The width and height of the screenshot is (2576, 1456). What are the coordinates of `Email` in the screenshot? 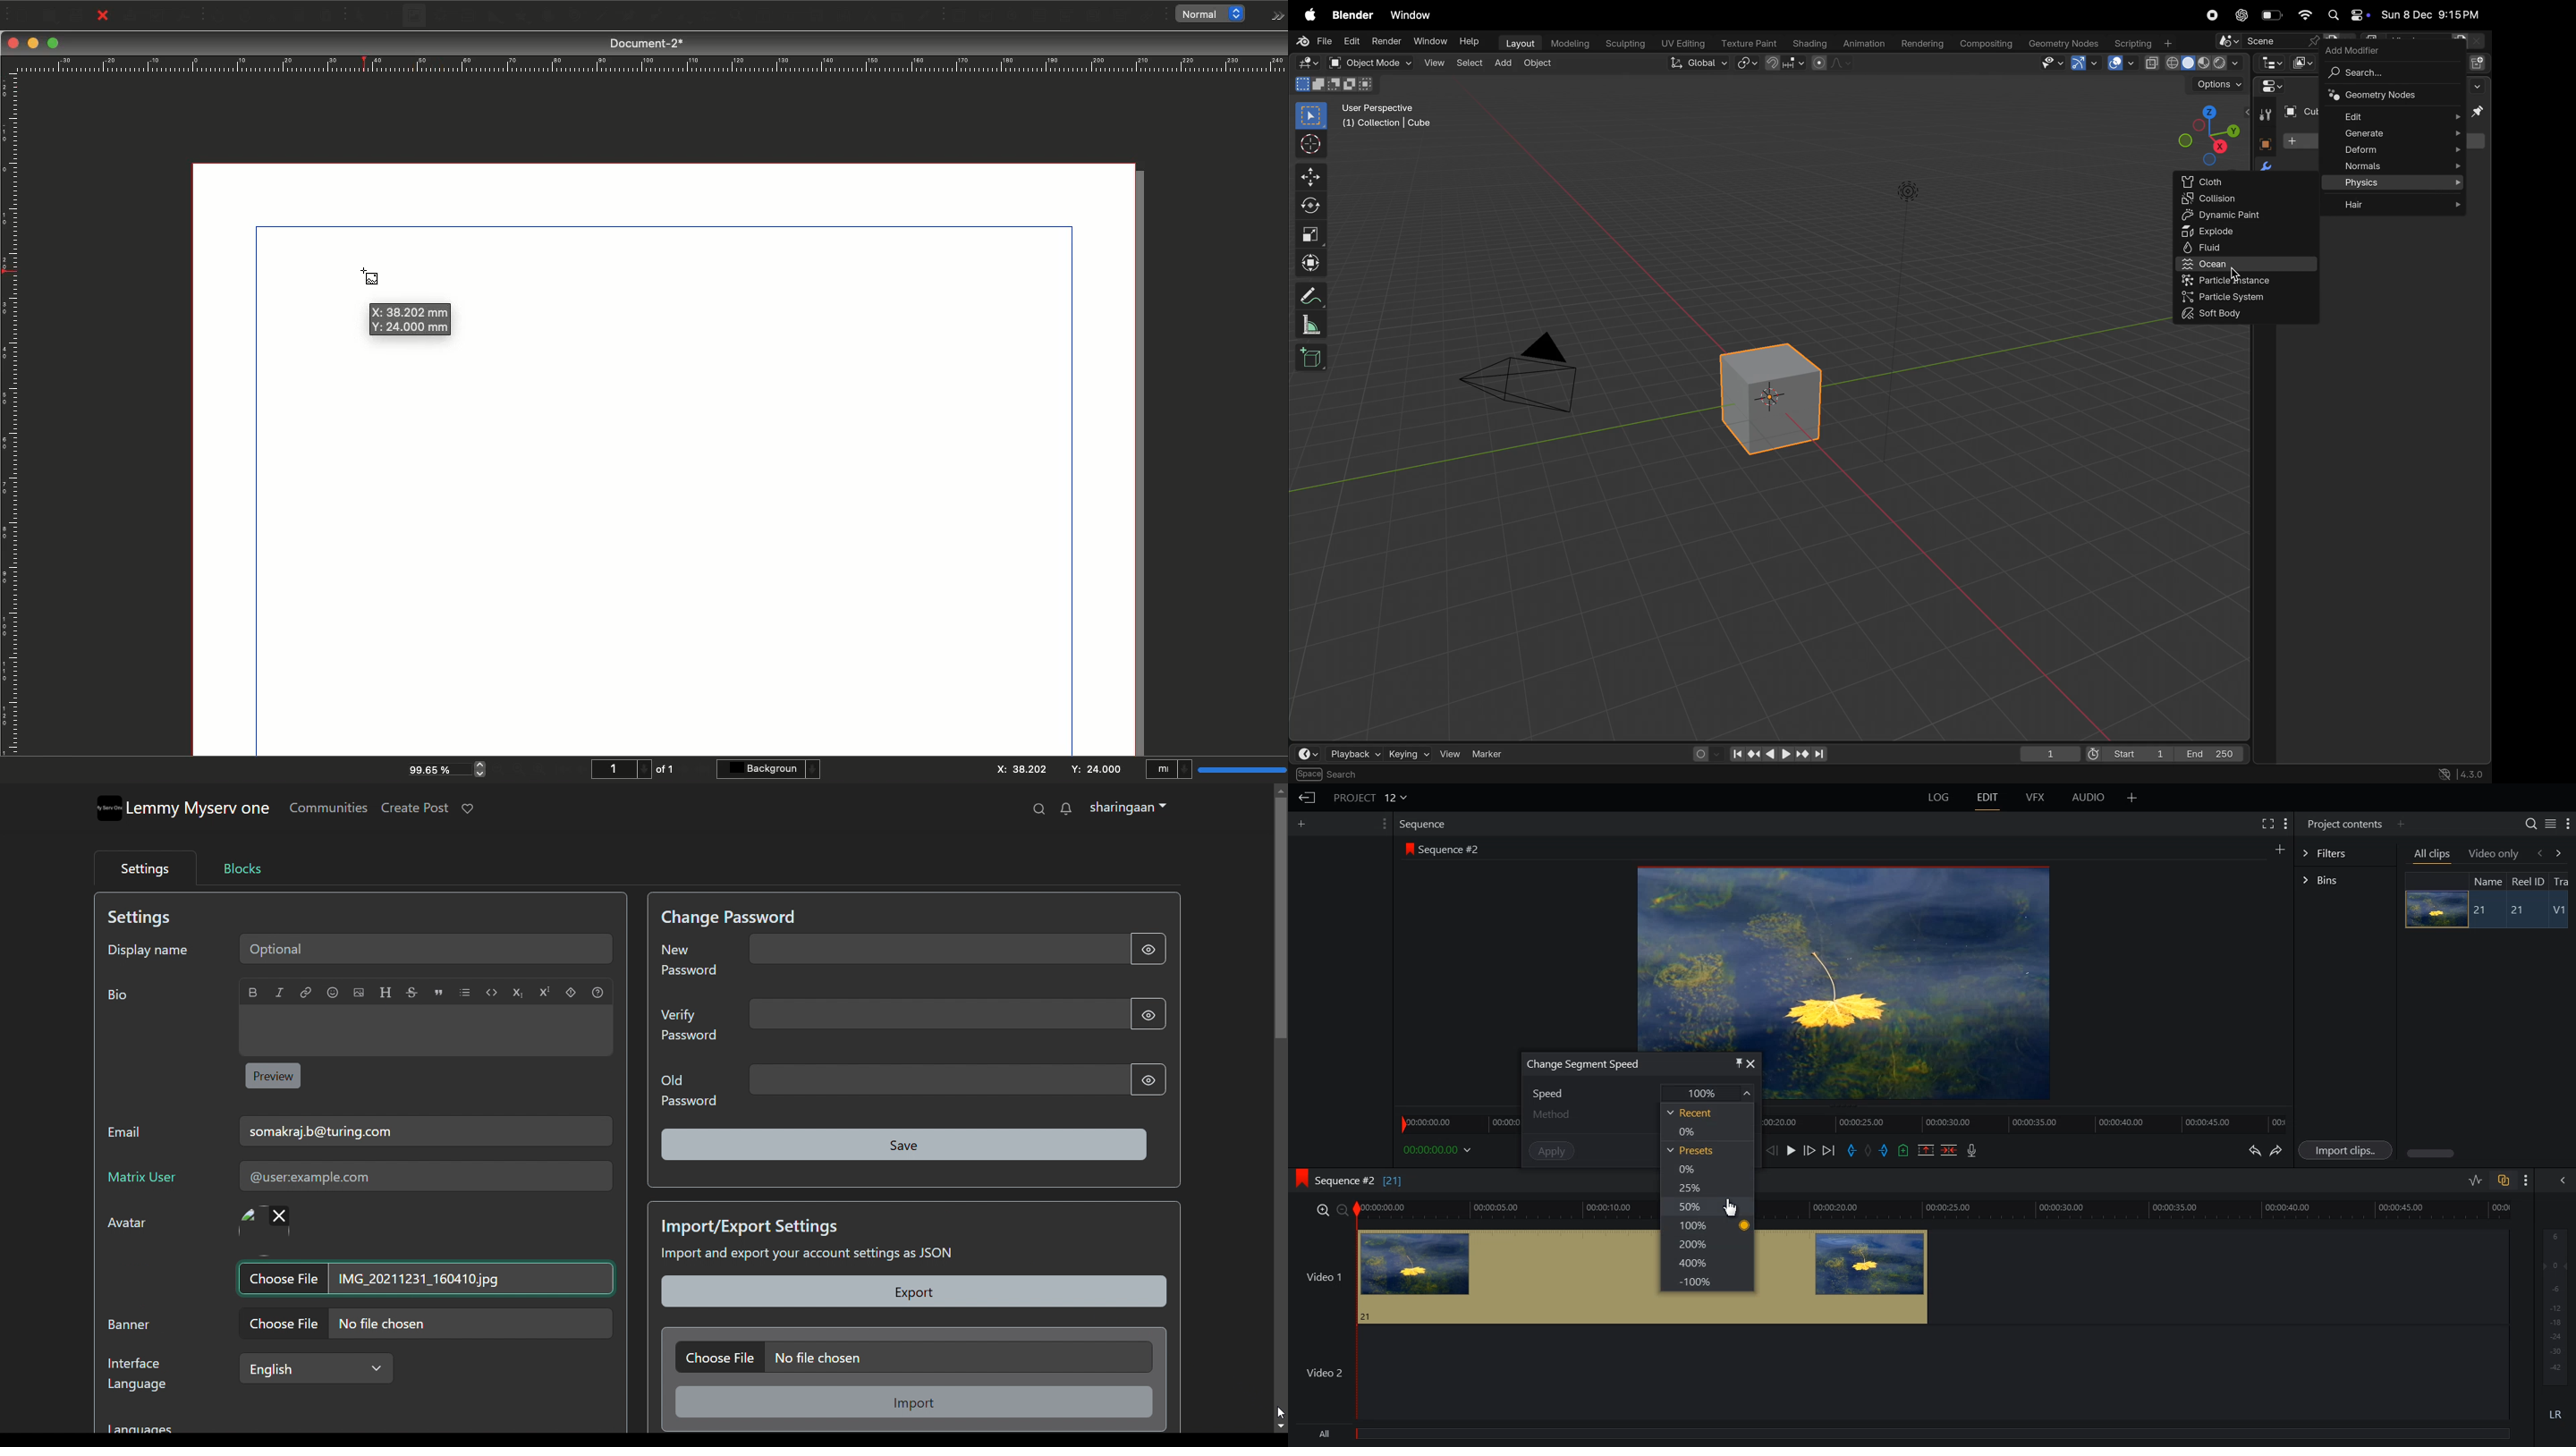 It's located at (130, 1136).